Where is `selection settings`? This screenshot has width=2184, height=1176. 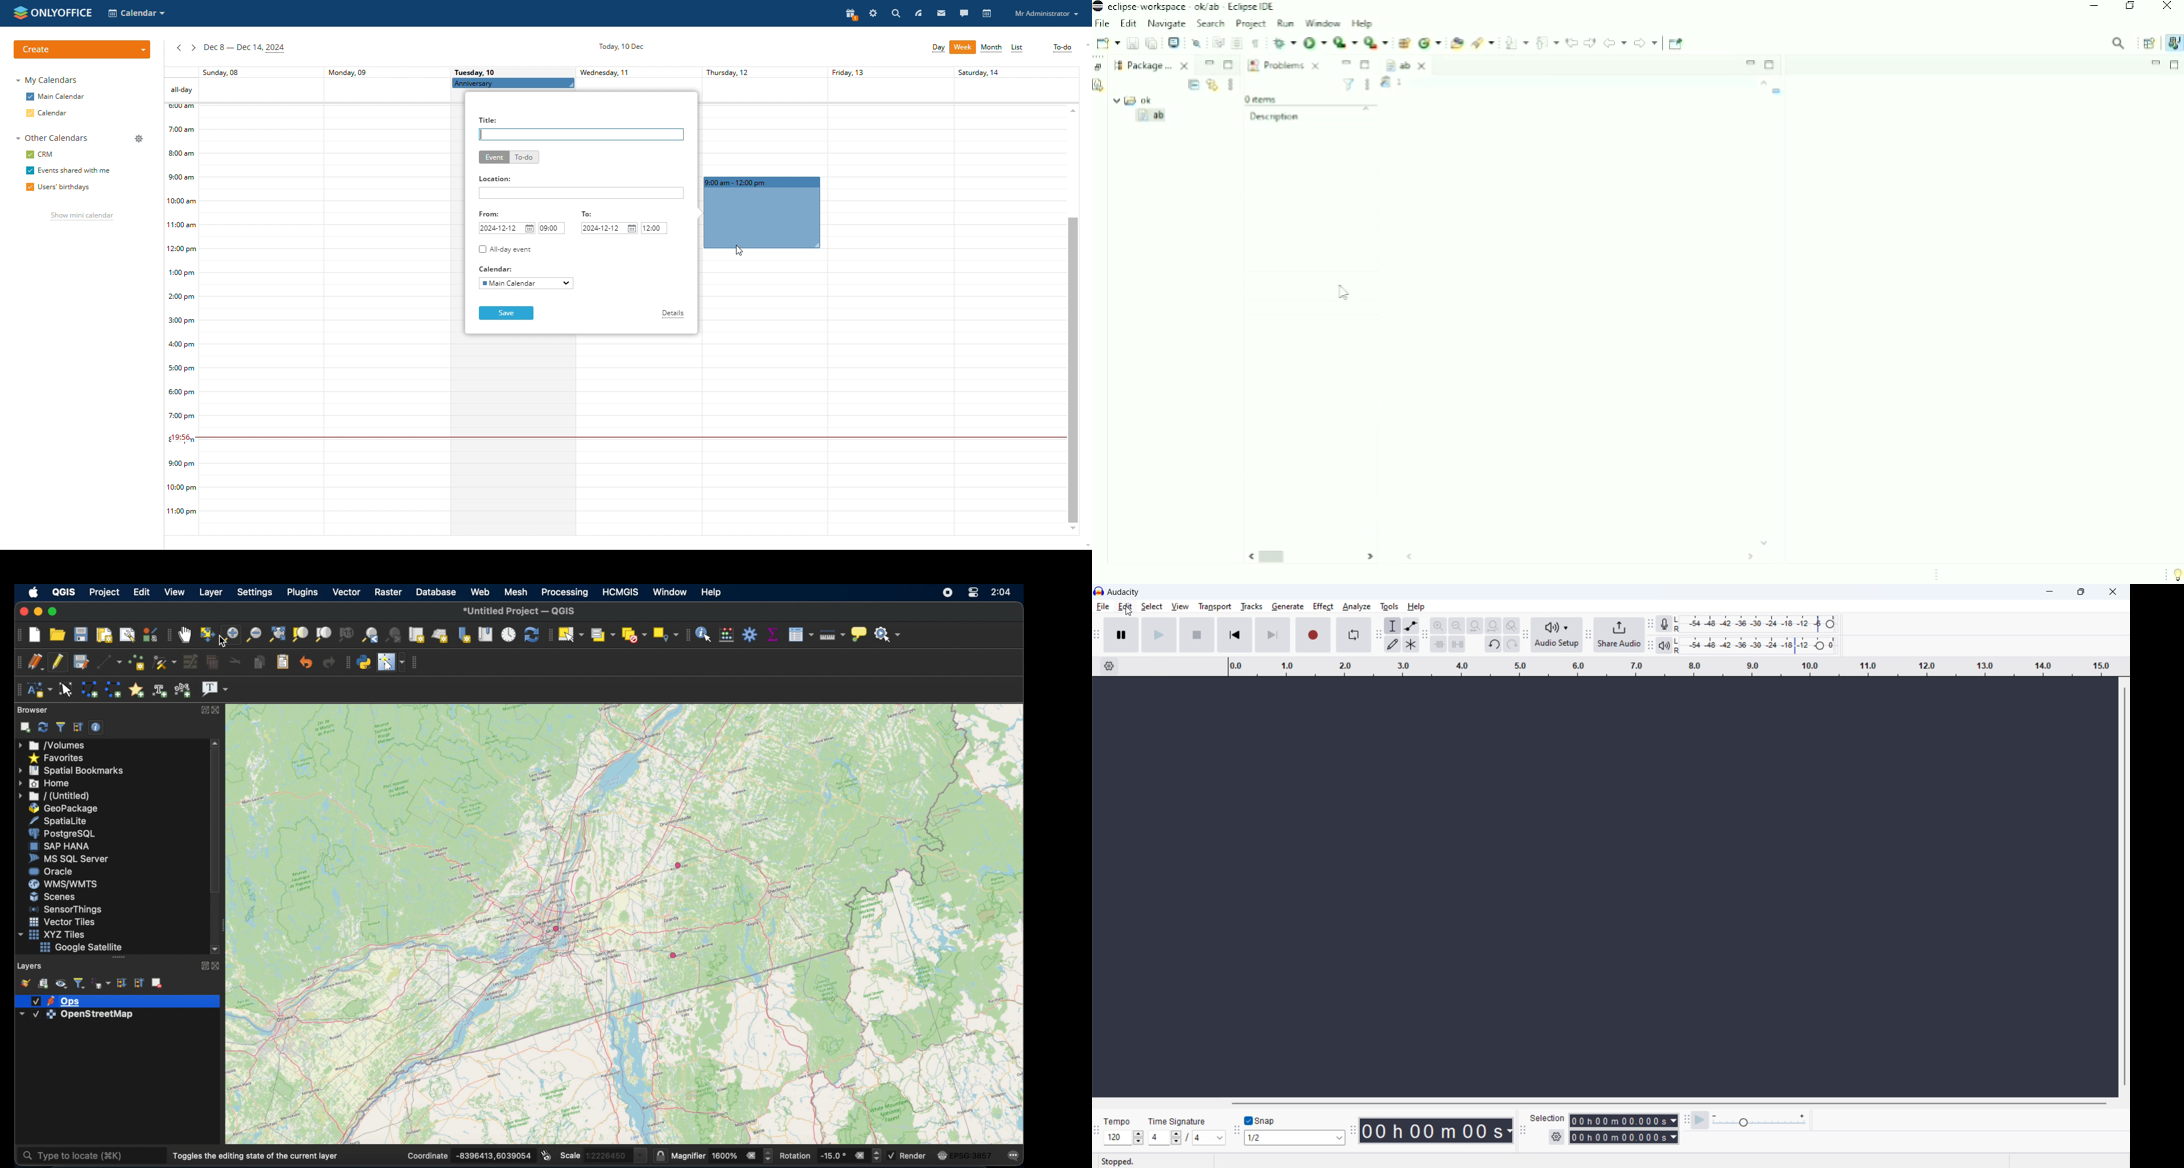 selection settings is located at coordinates (1556, 1137).